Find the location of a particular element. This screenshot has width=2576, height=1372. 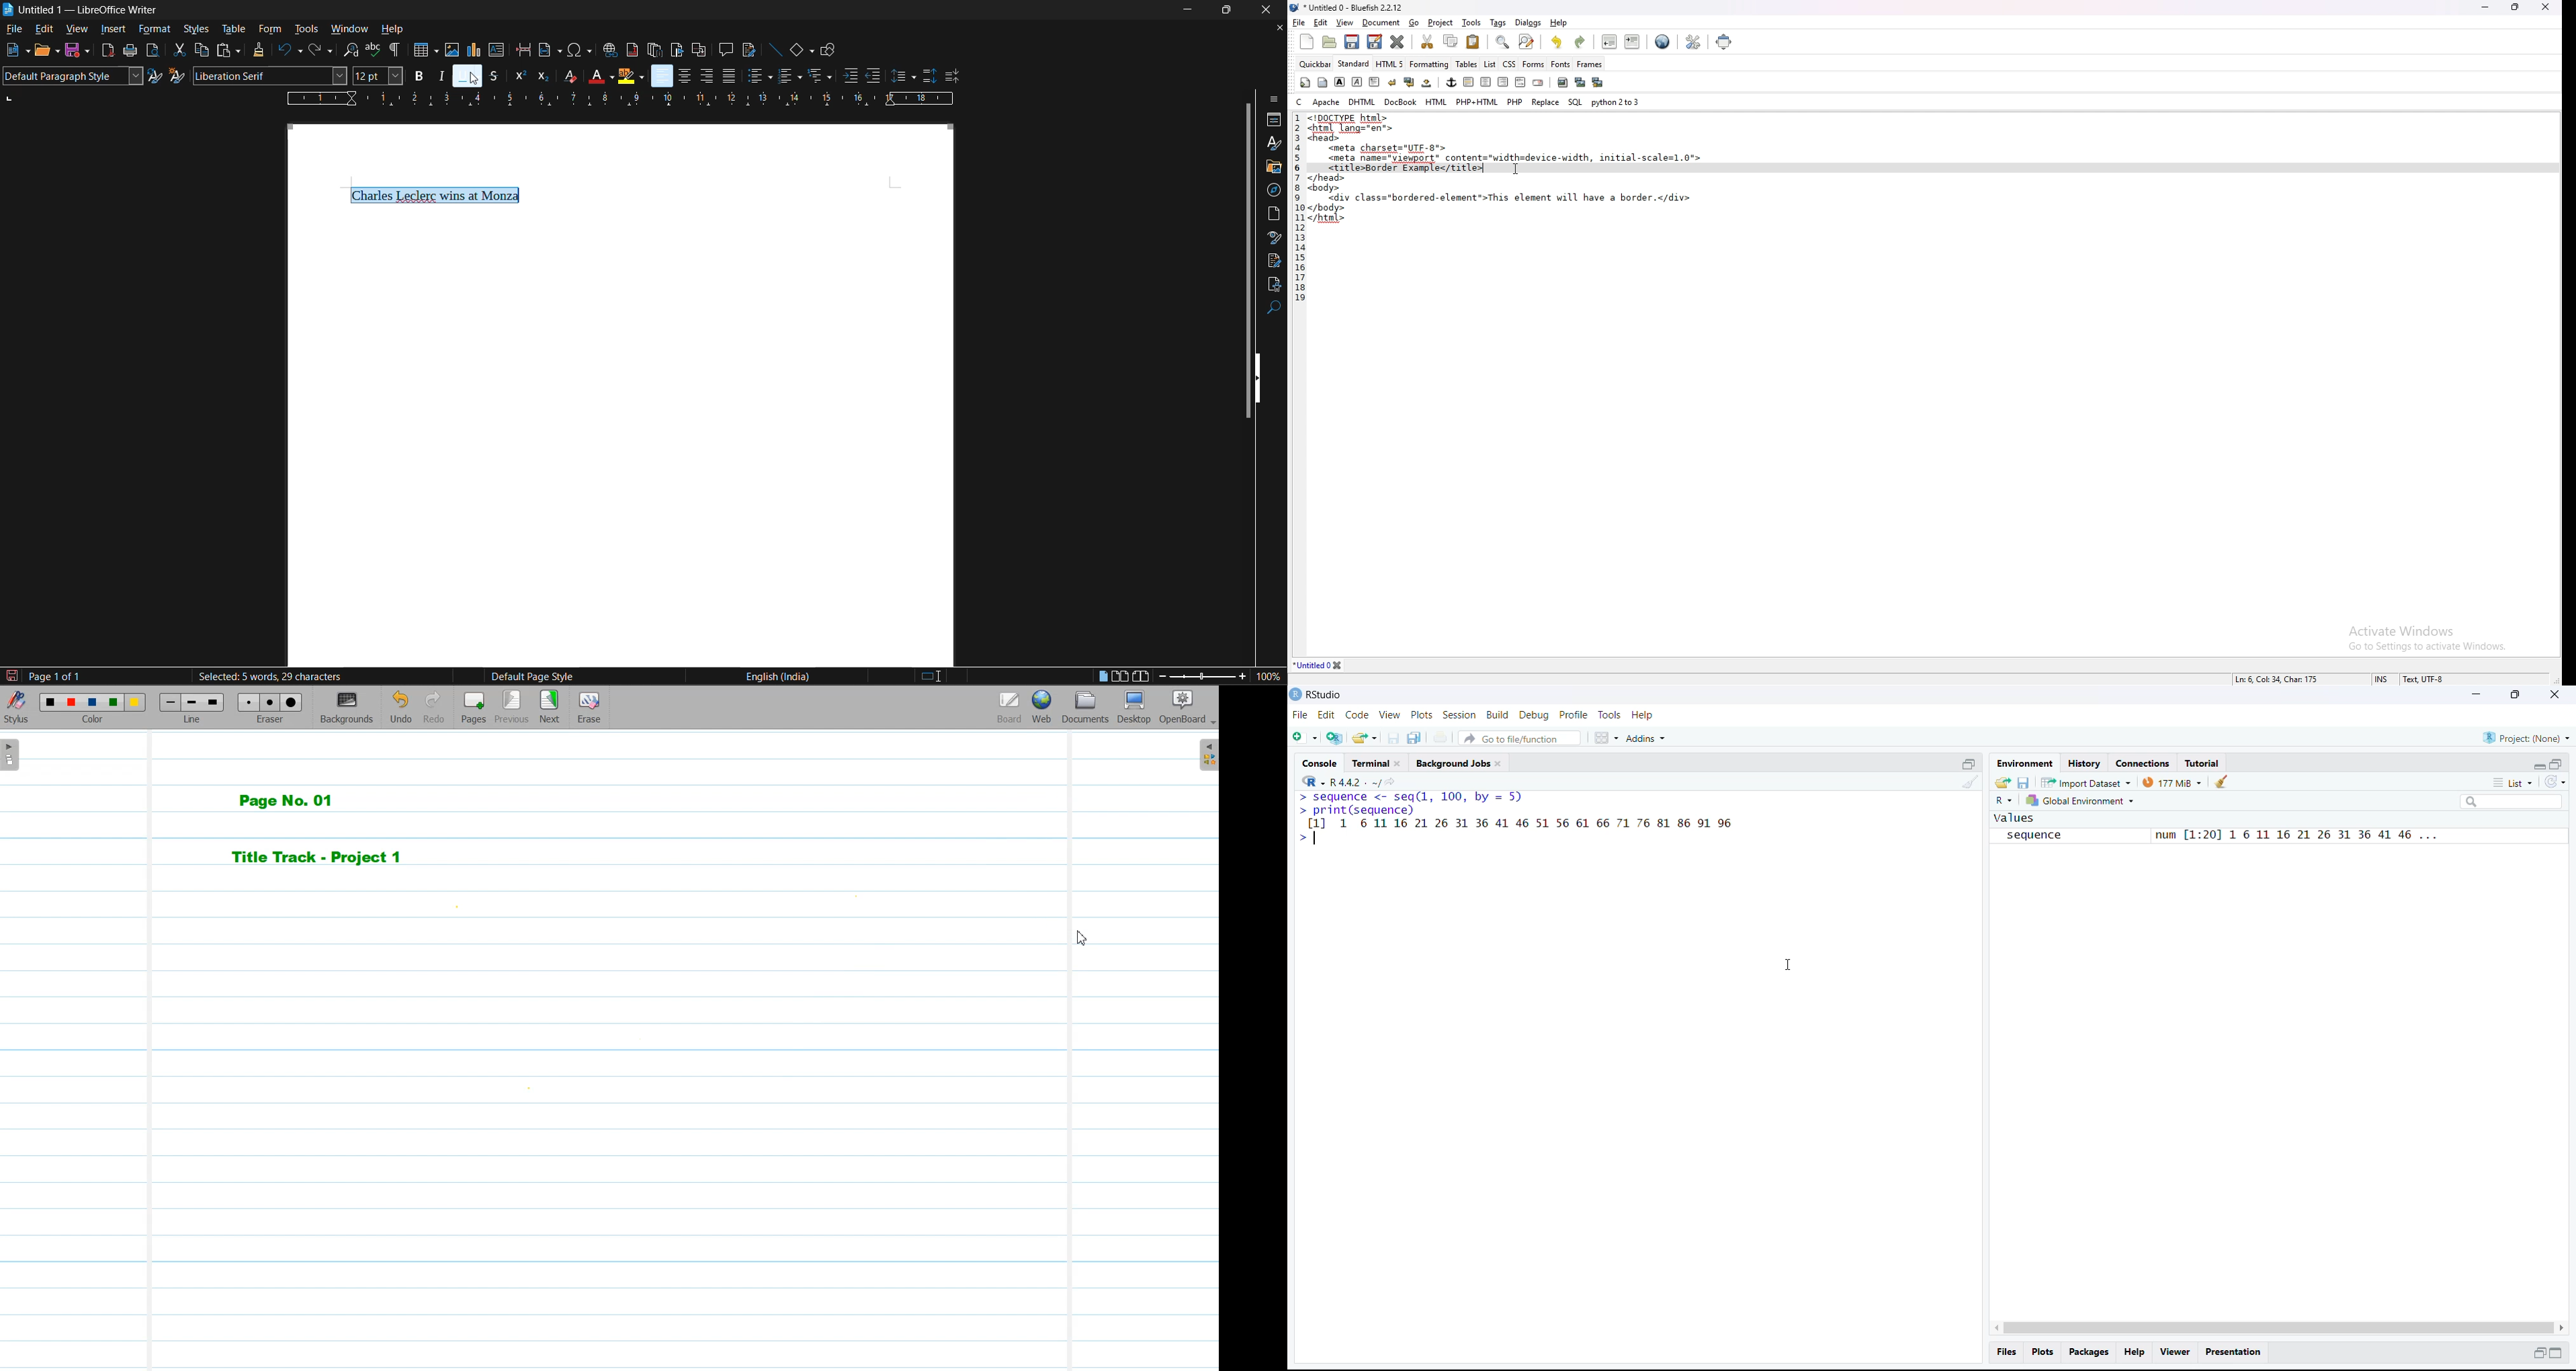

page number in document is located at coordinates (56, 676).